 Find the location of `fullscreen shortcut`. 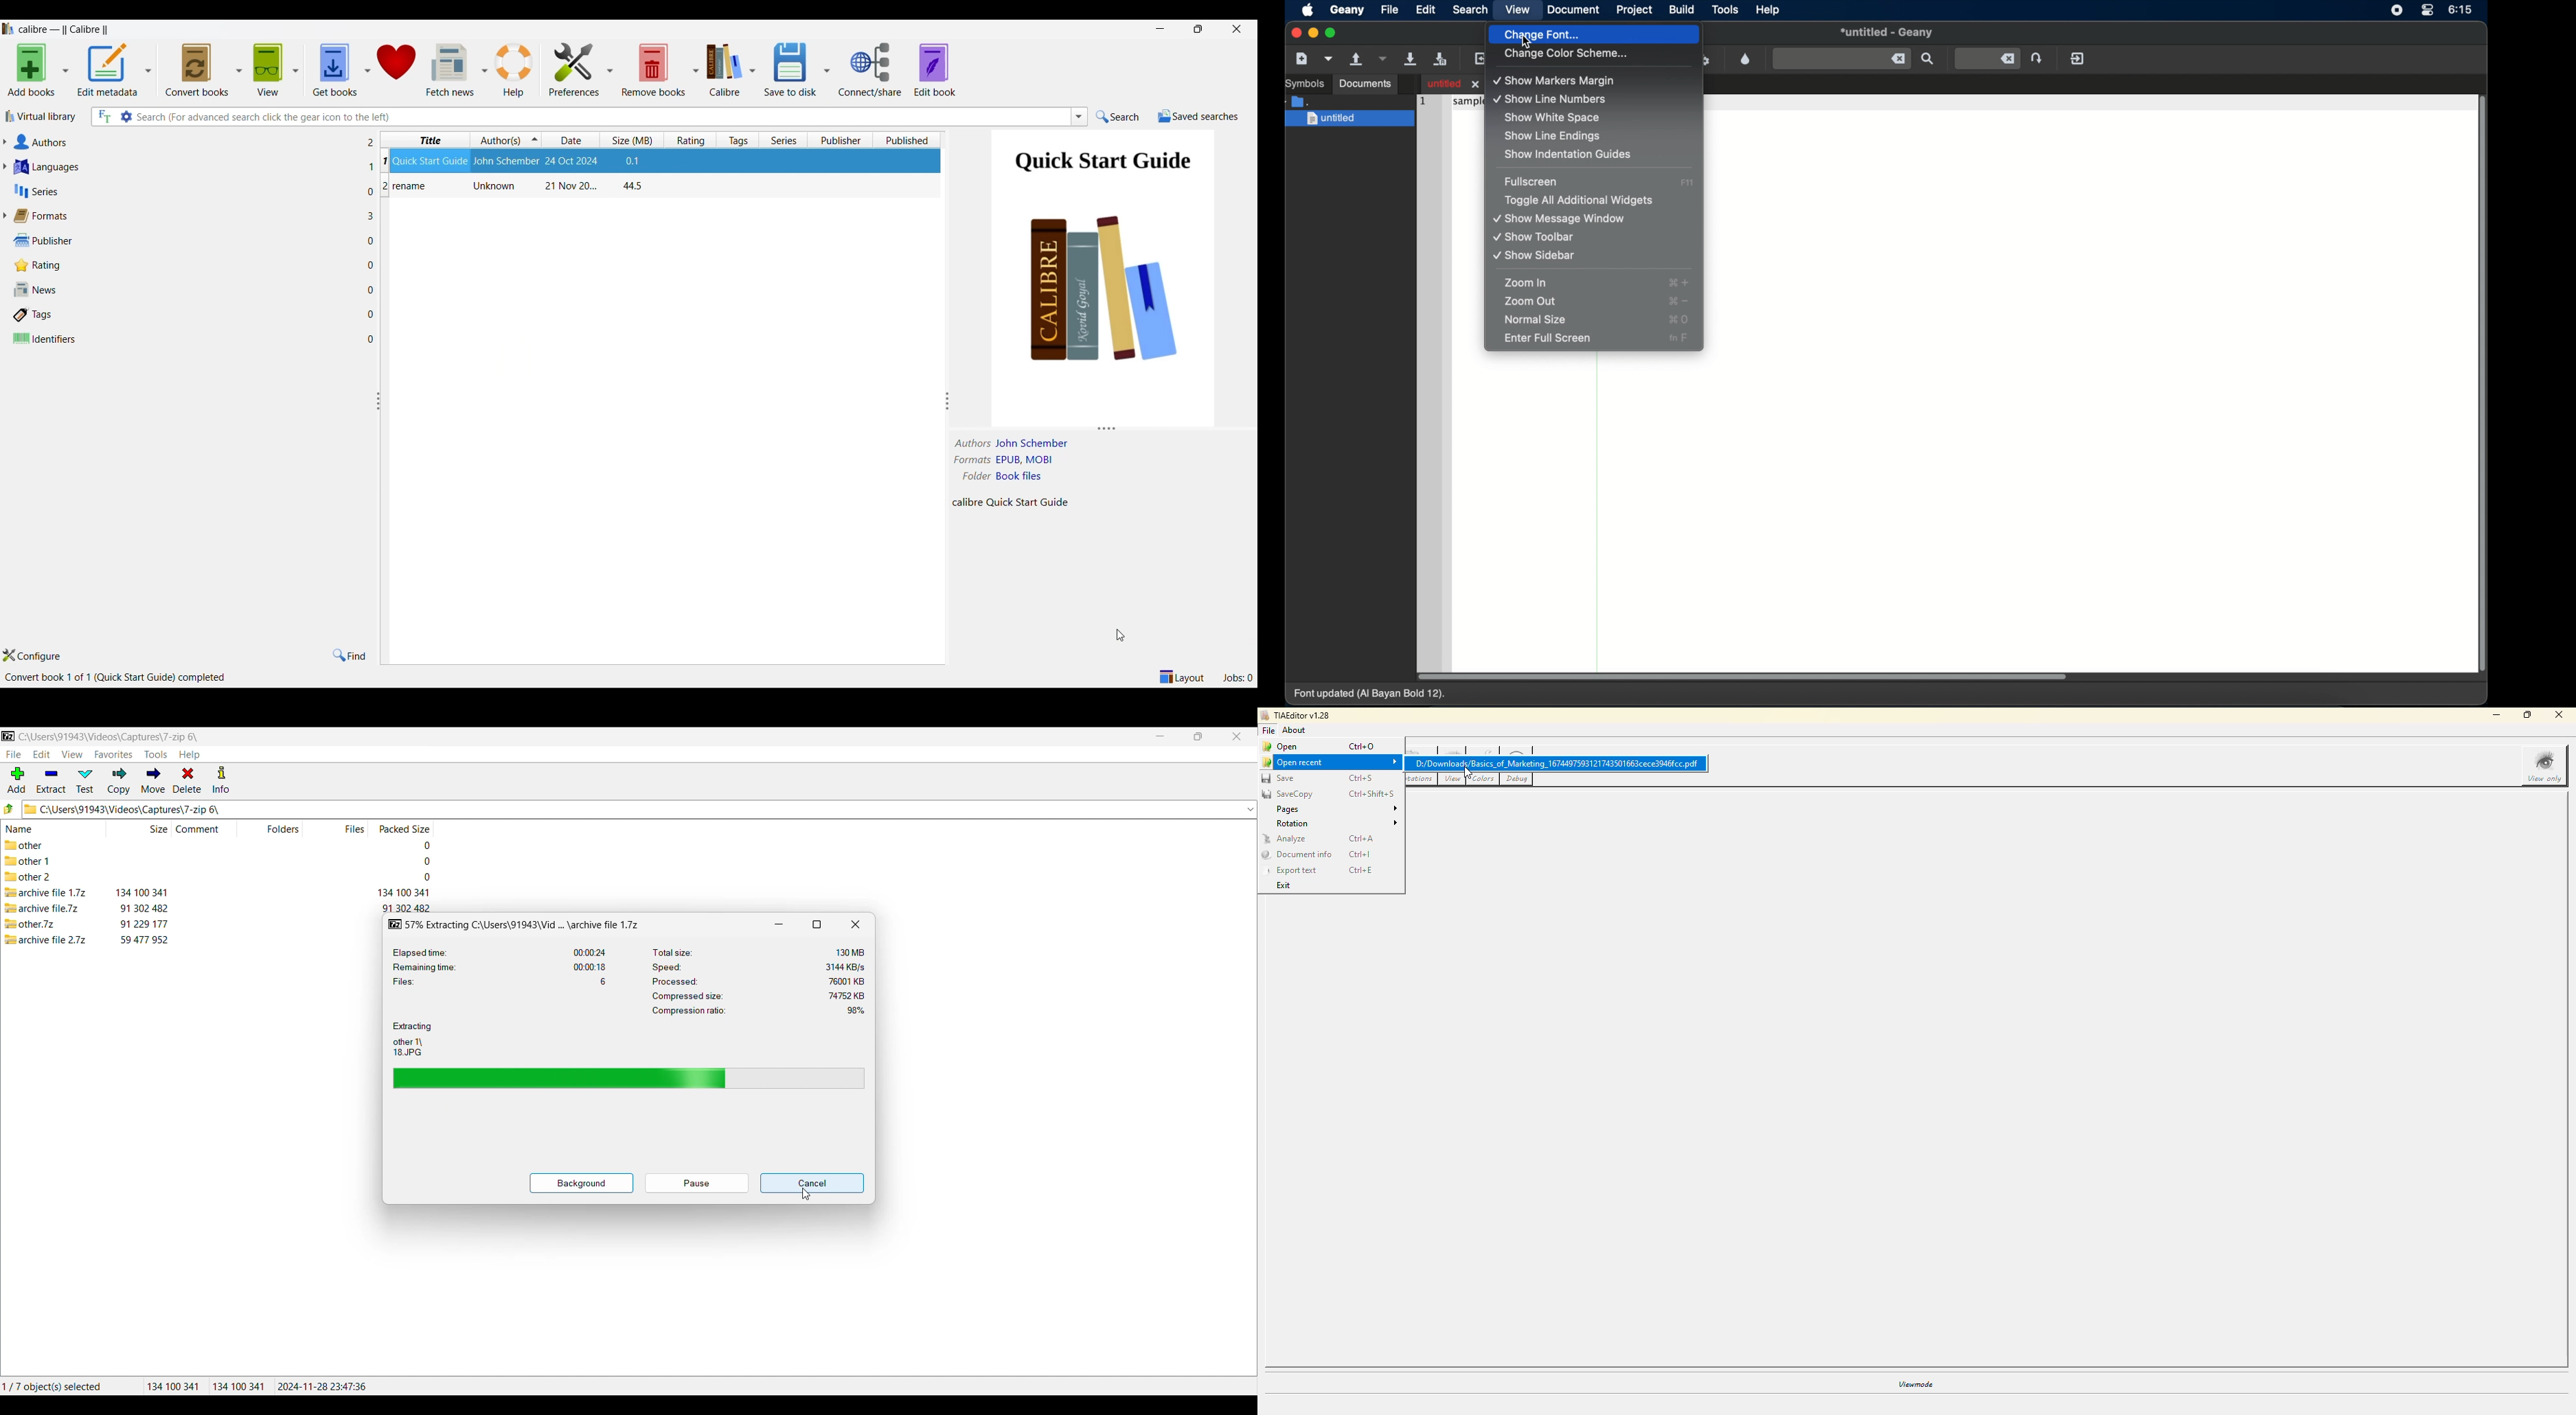

fullscreen shortcut is located at coordinates (1687, 183).